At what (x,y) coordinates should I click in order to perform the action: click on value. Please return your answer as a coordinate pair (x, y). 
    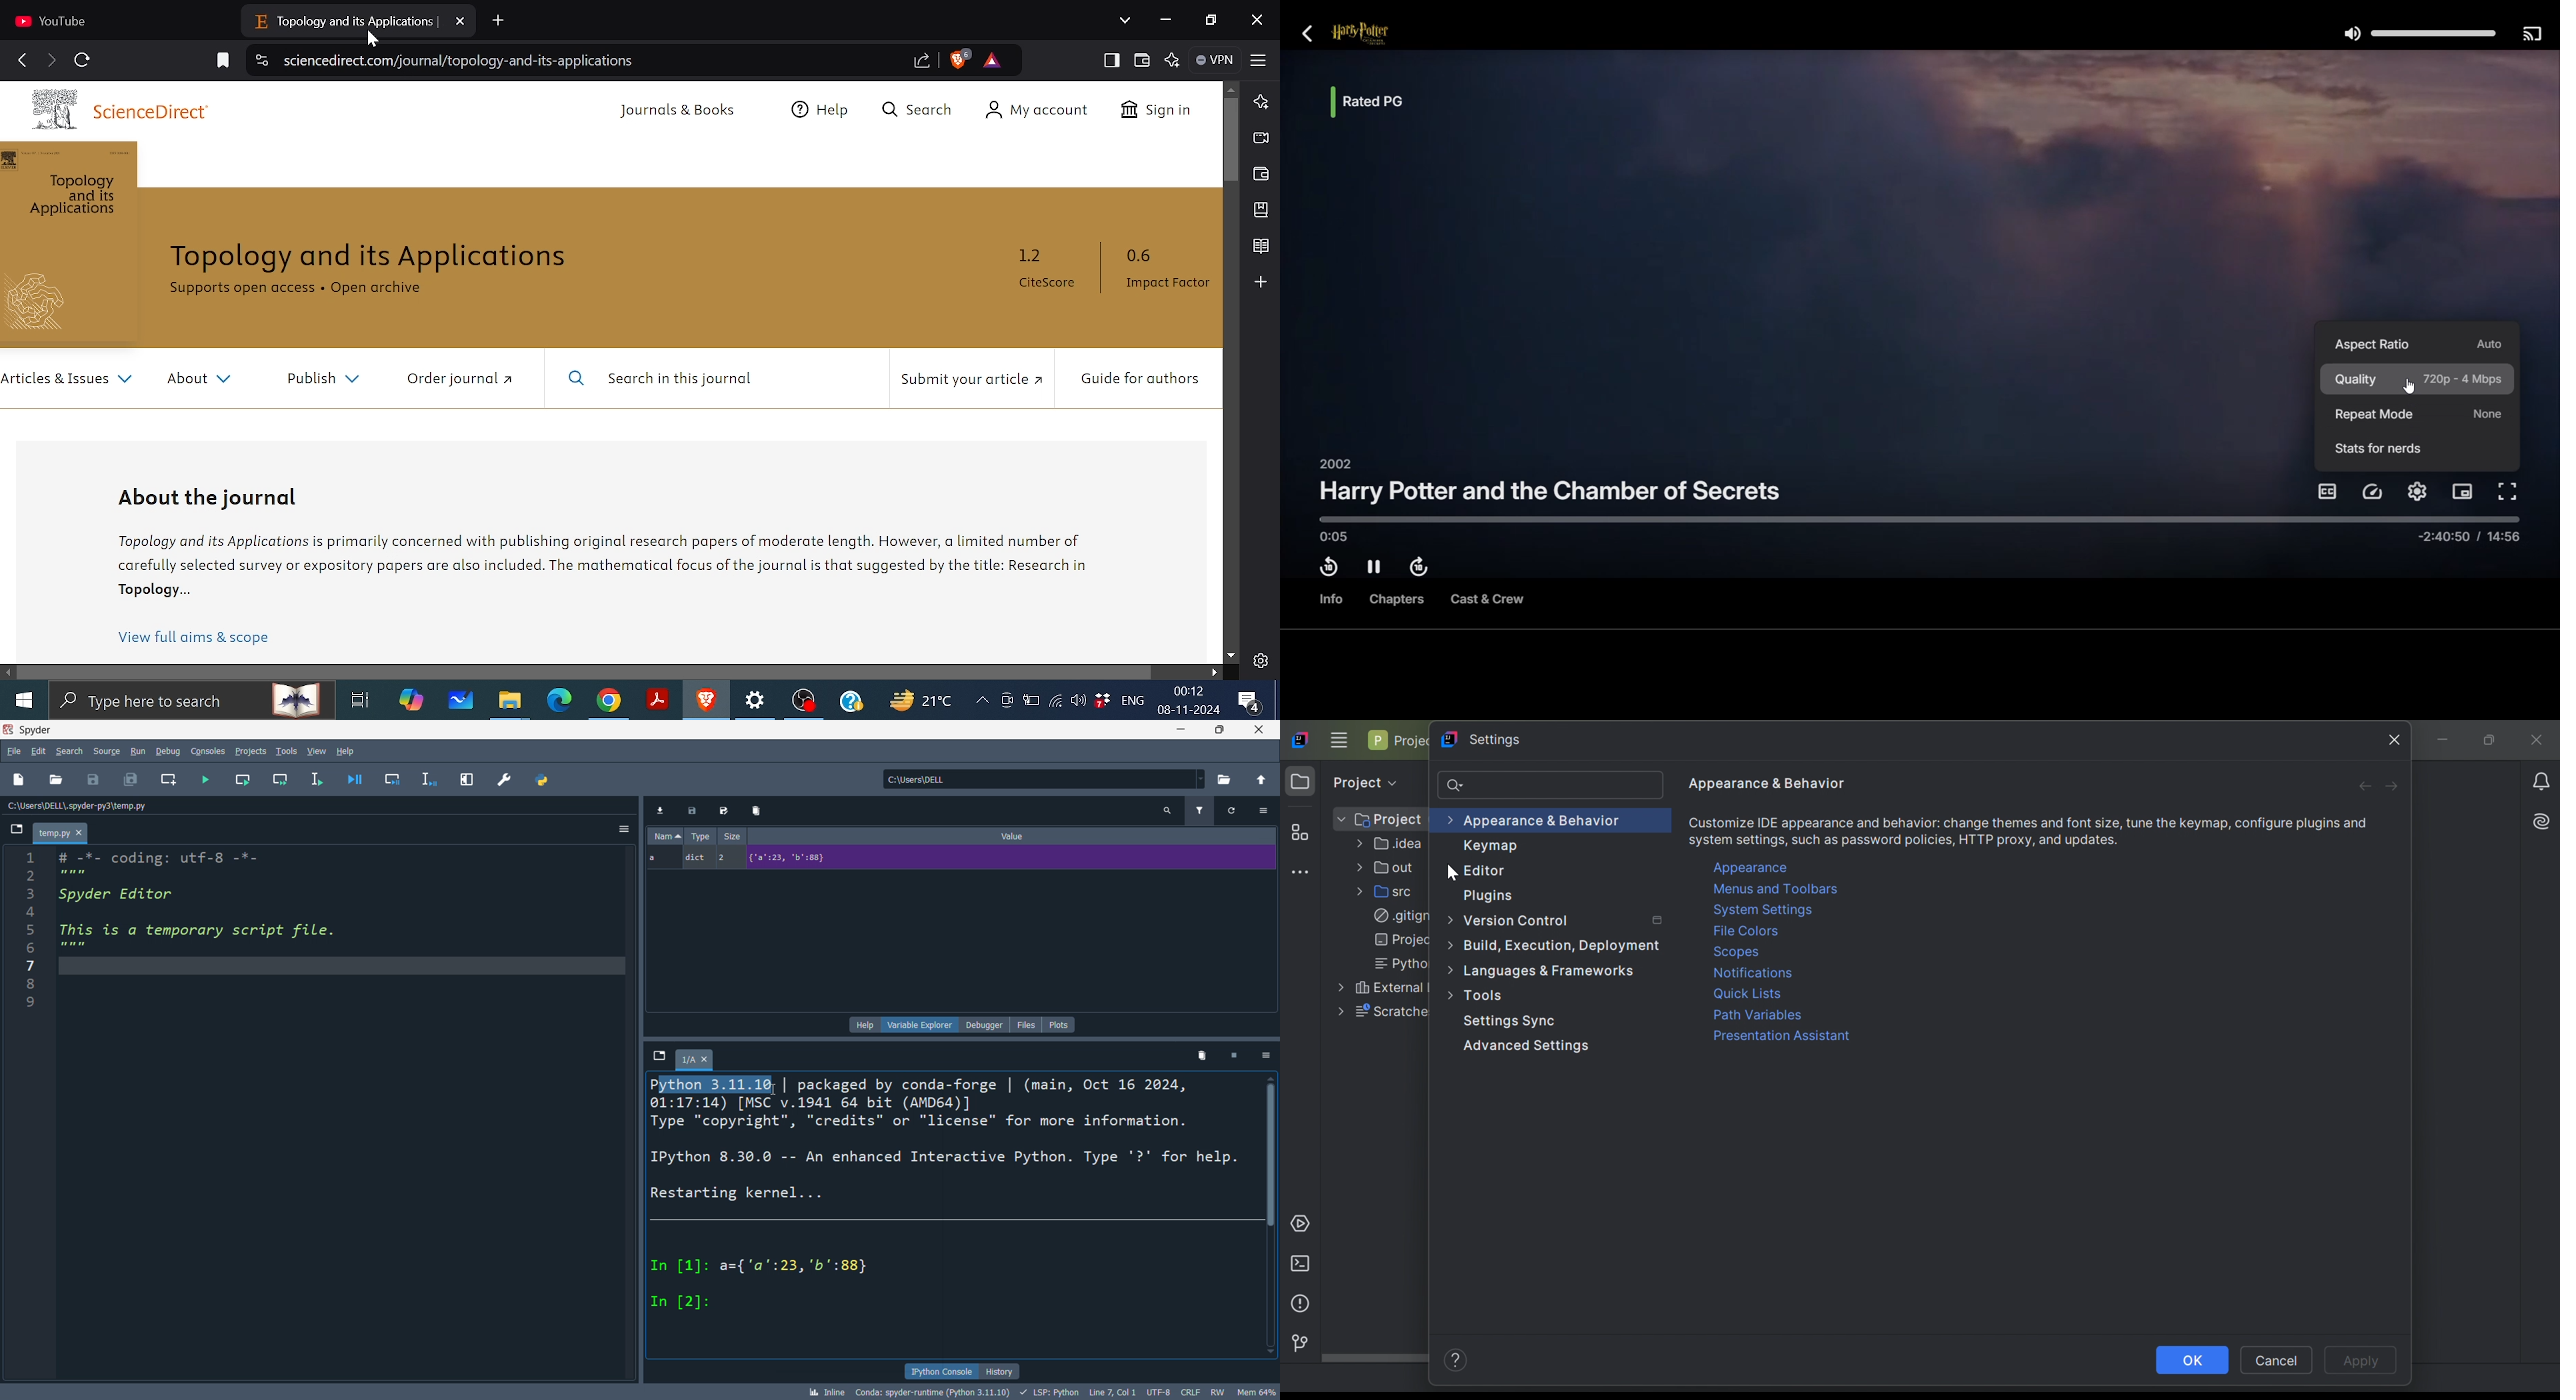
    Looking at the image, I should click on (1015, 835).